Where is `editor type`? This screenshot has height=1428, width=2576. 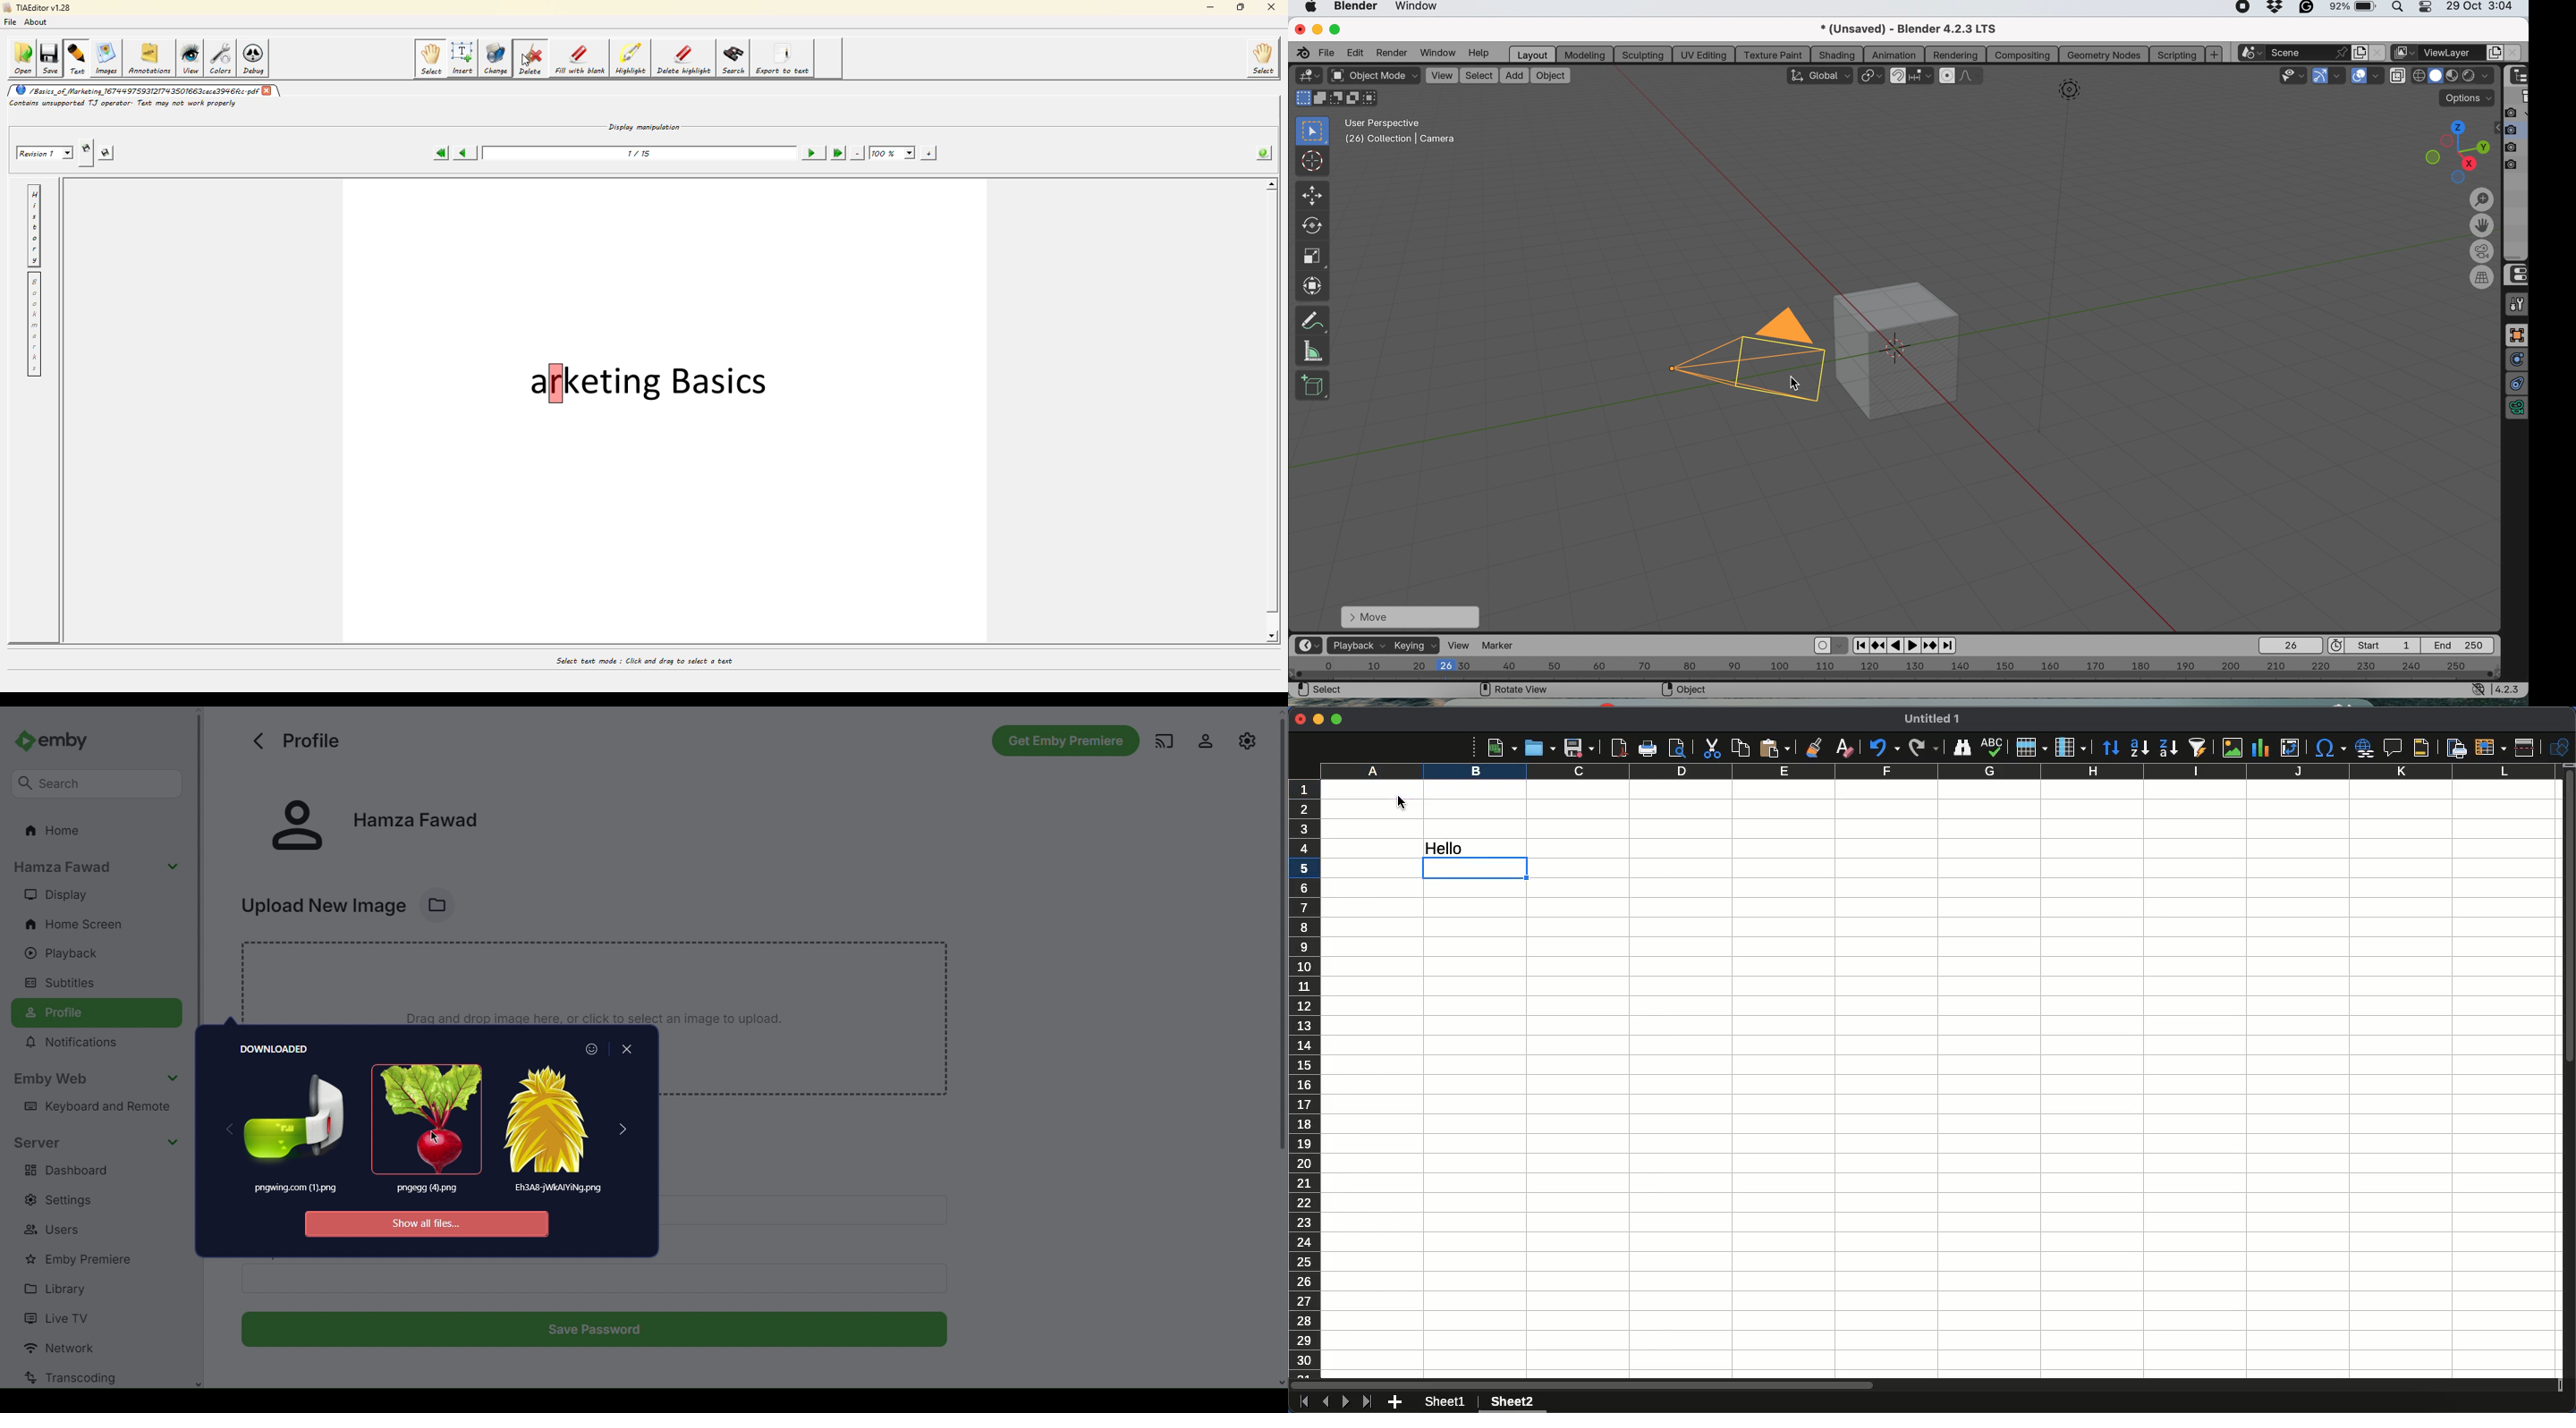
editor type is located at coordinates (1308, 76).